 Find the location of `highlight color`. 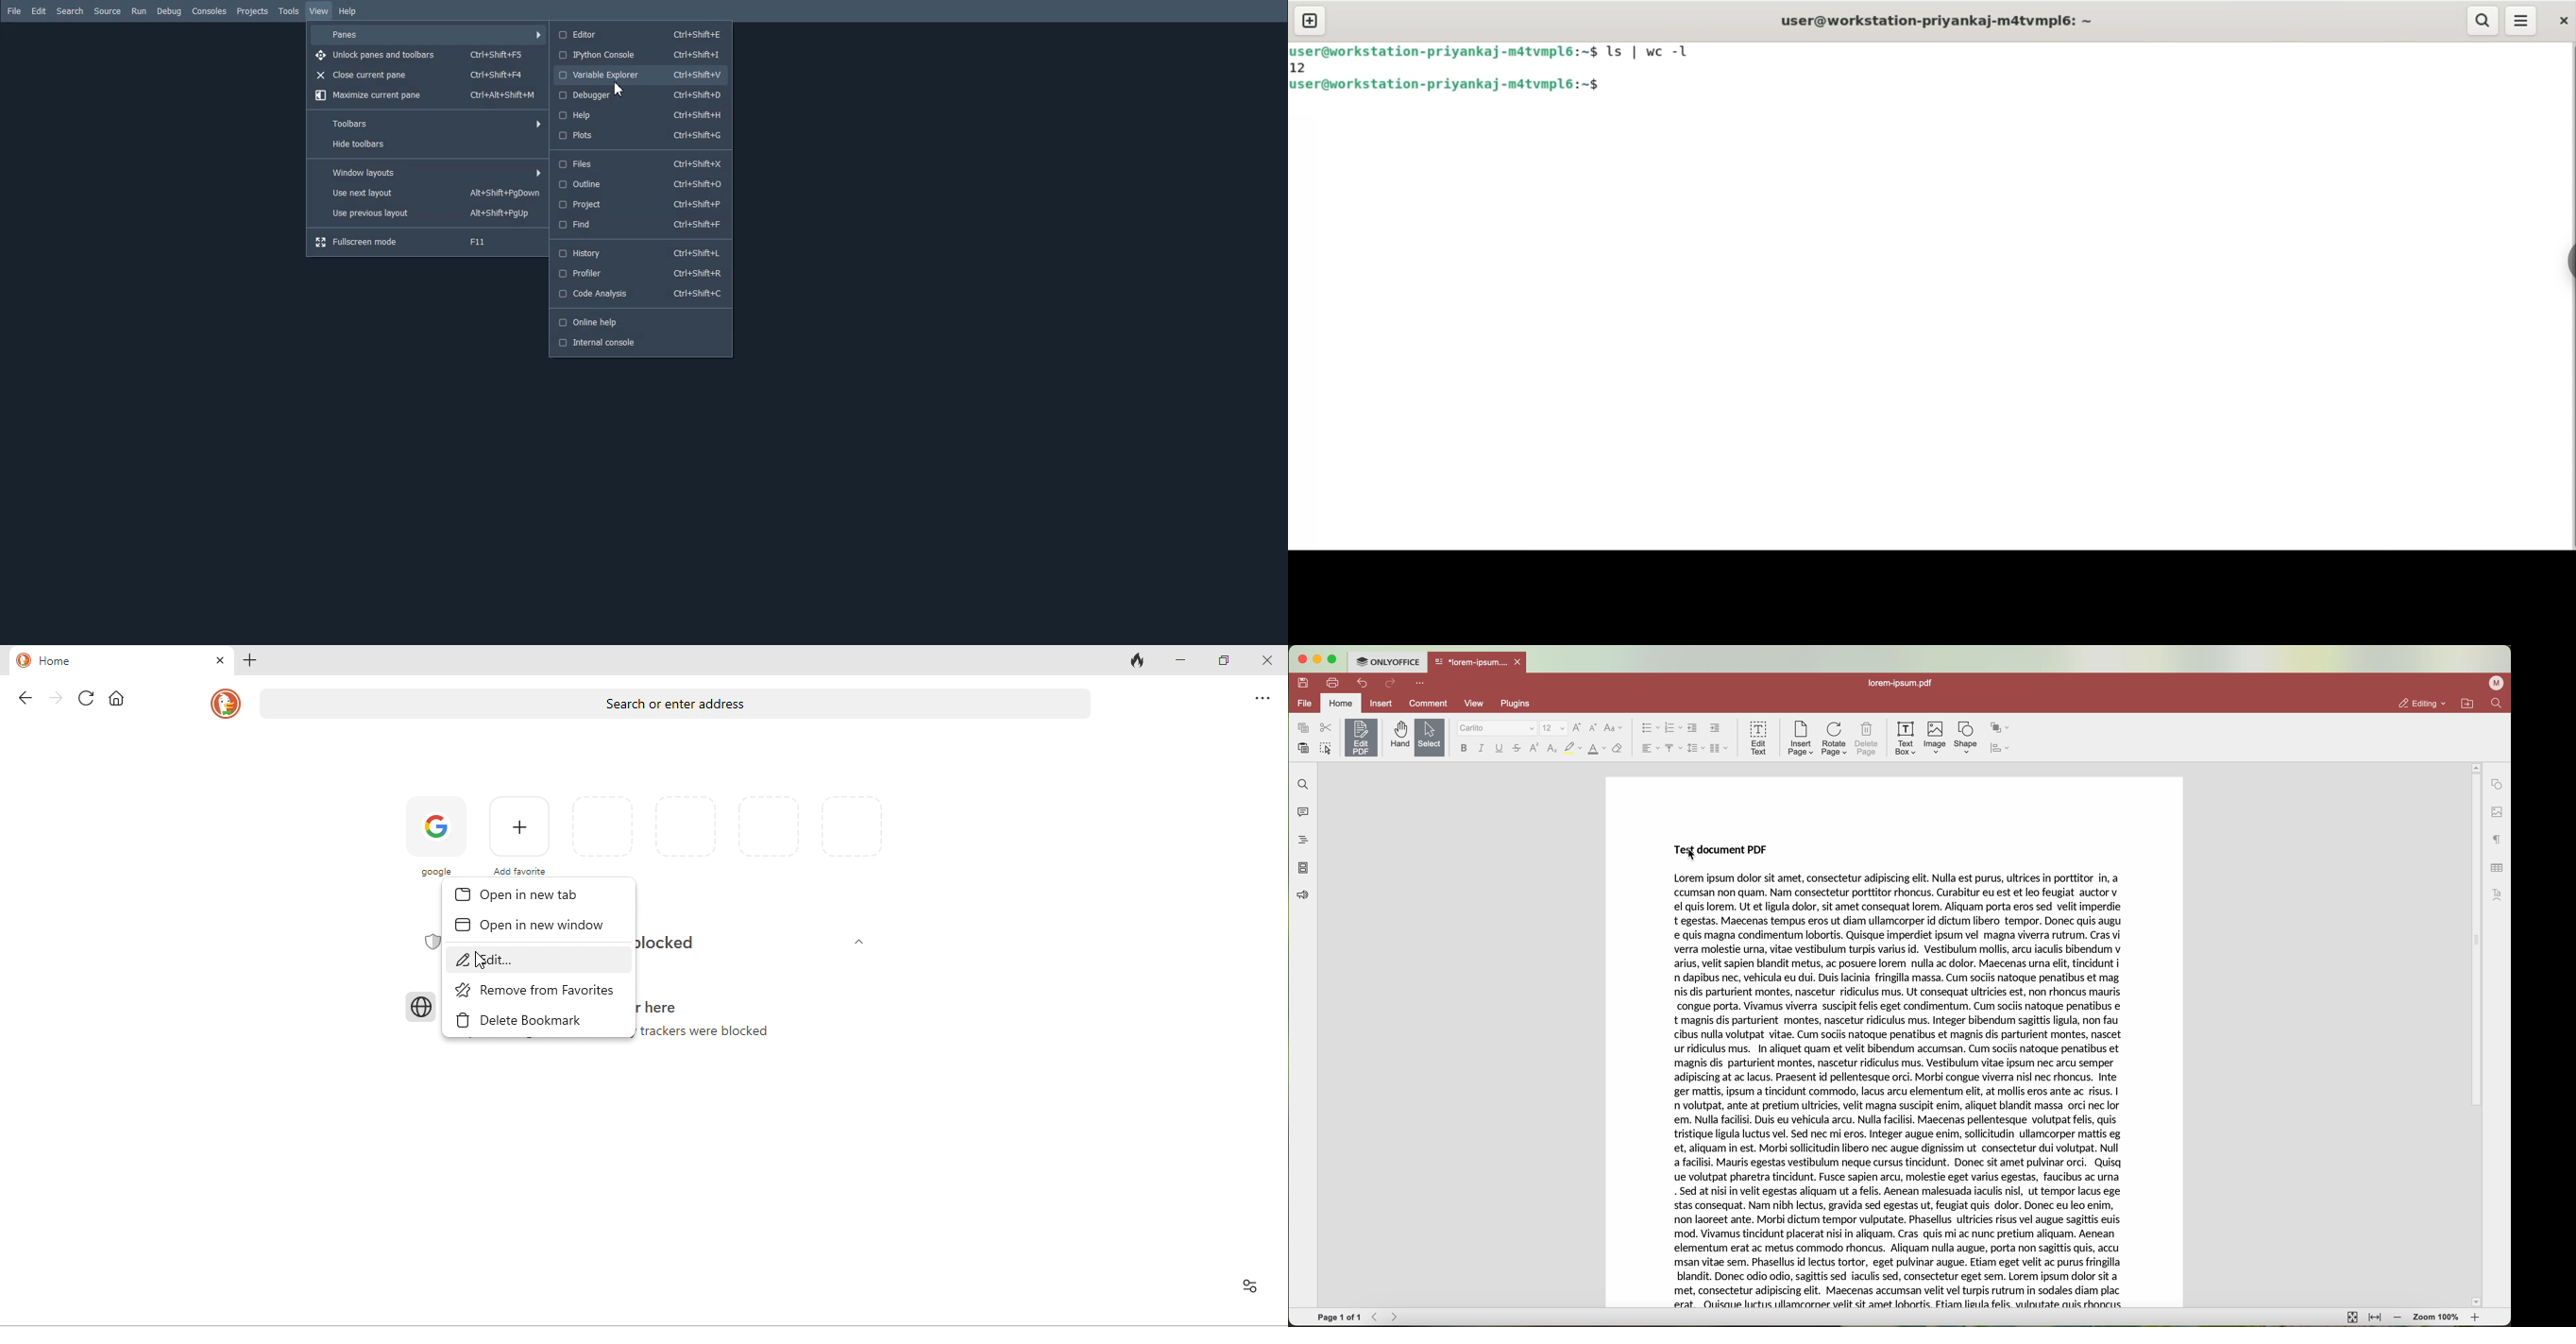

highlight color is located at coordinates (1572, 749).